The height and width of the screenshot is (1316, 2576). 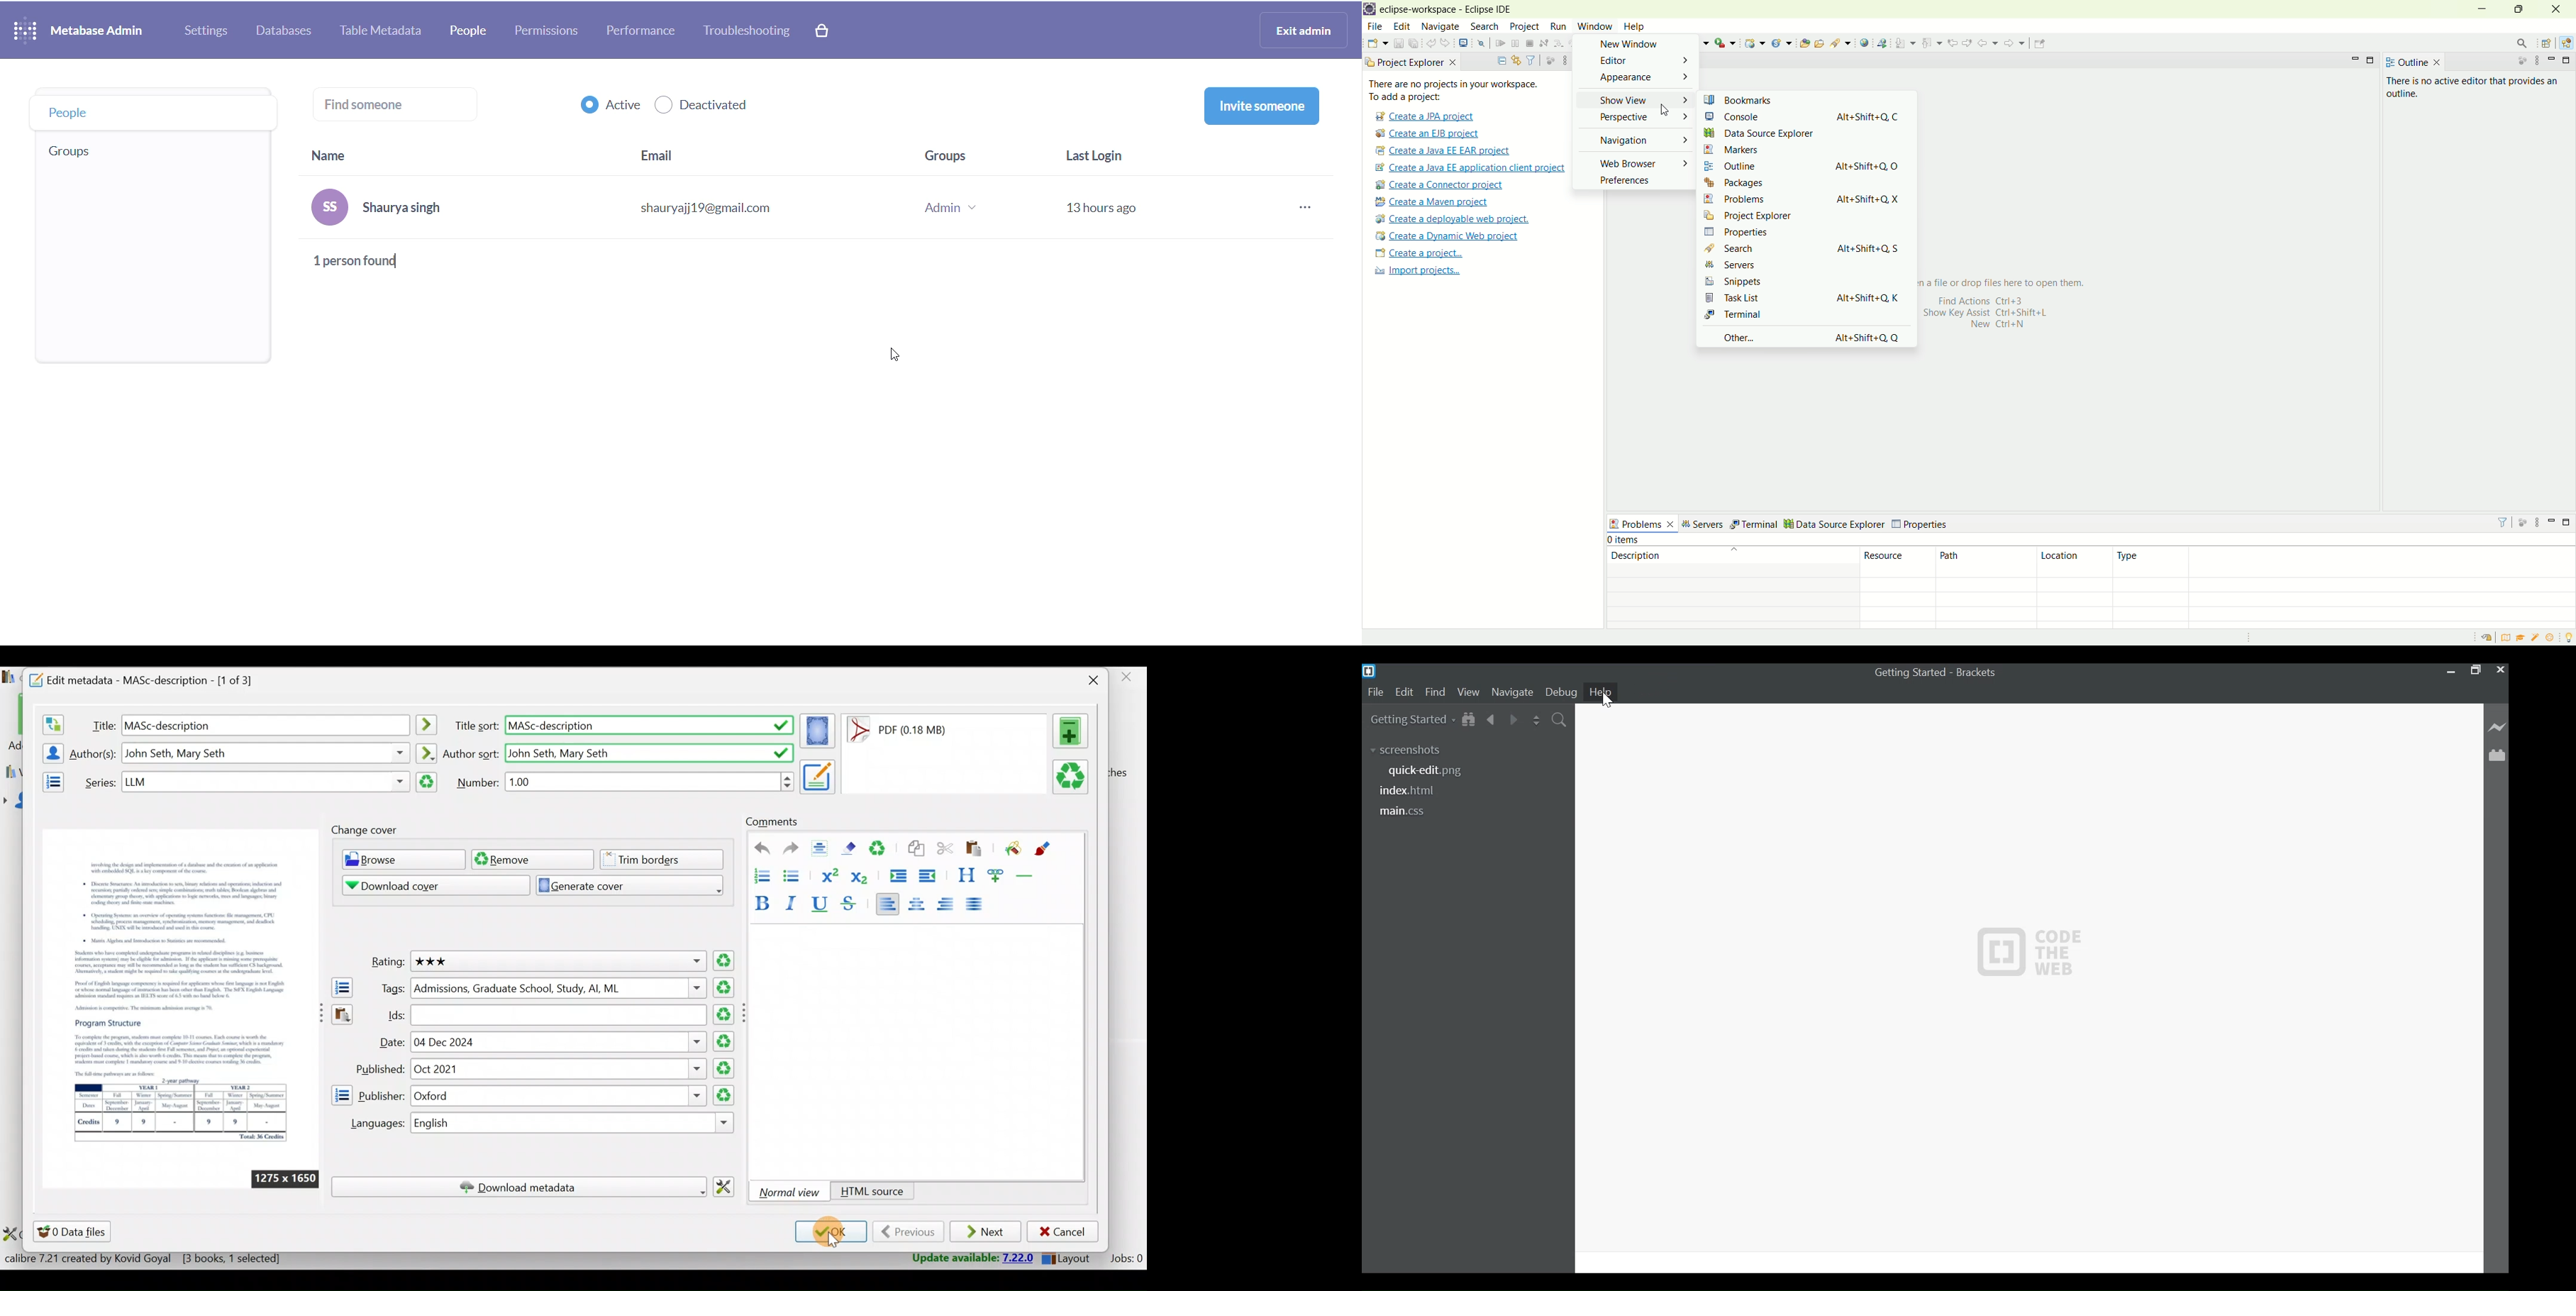 What do you see at coordinates (1548, 60) in the screenshot?
I see `focus on active tasks` at bounding box center [1548, 60].